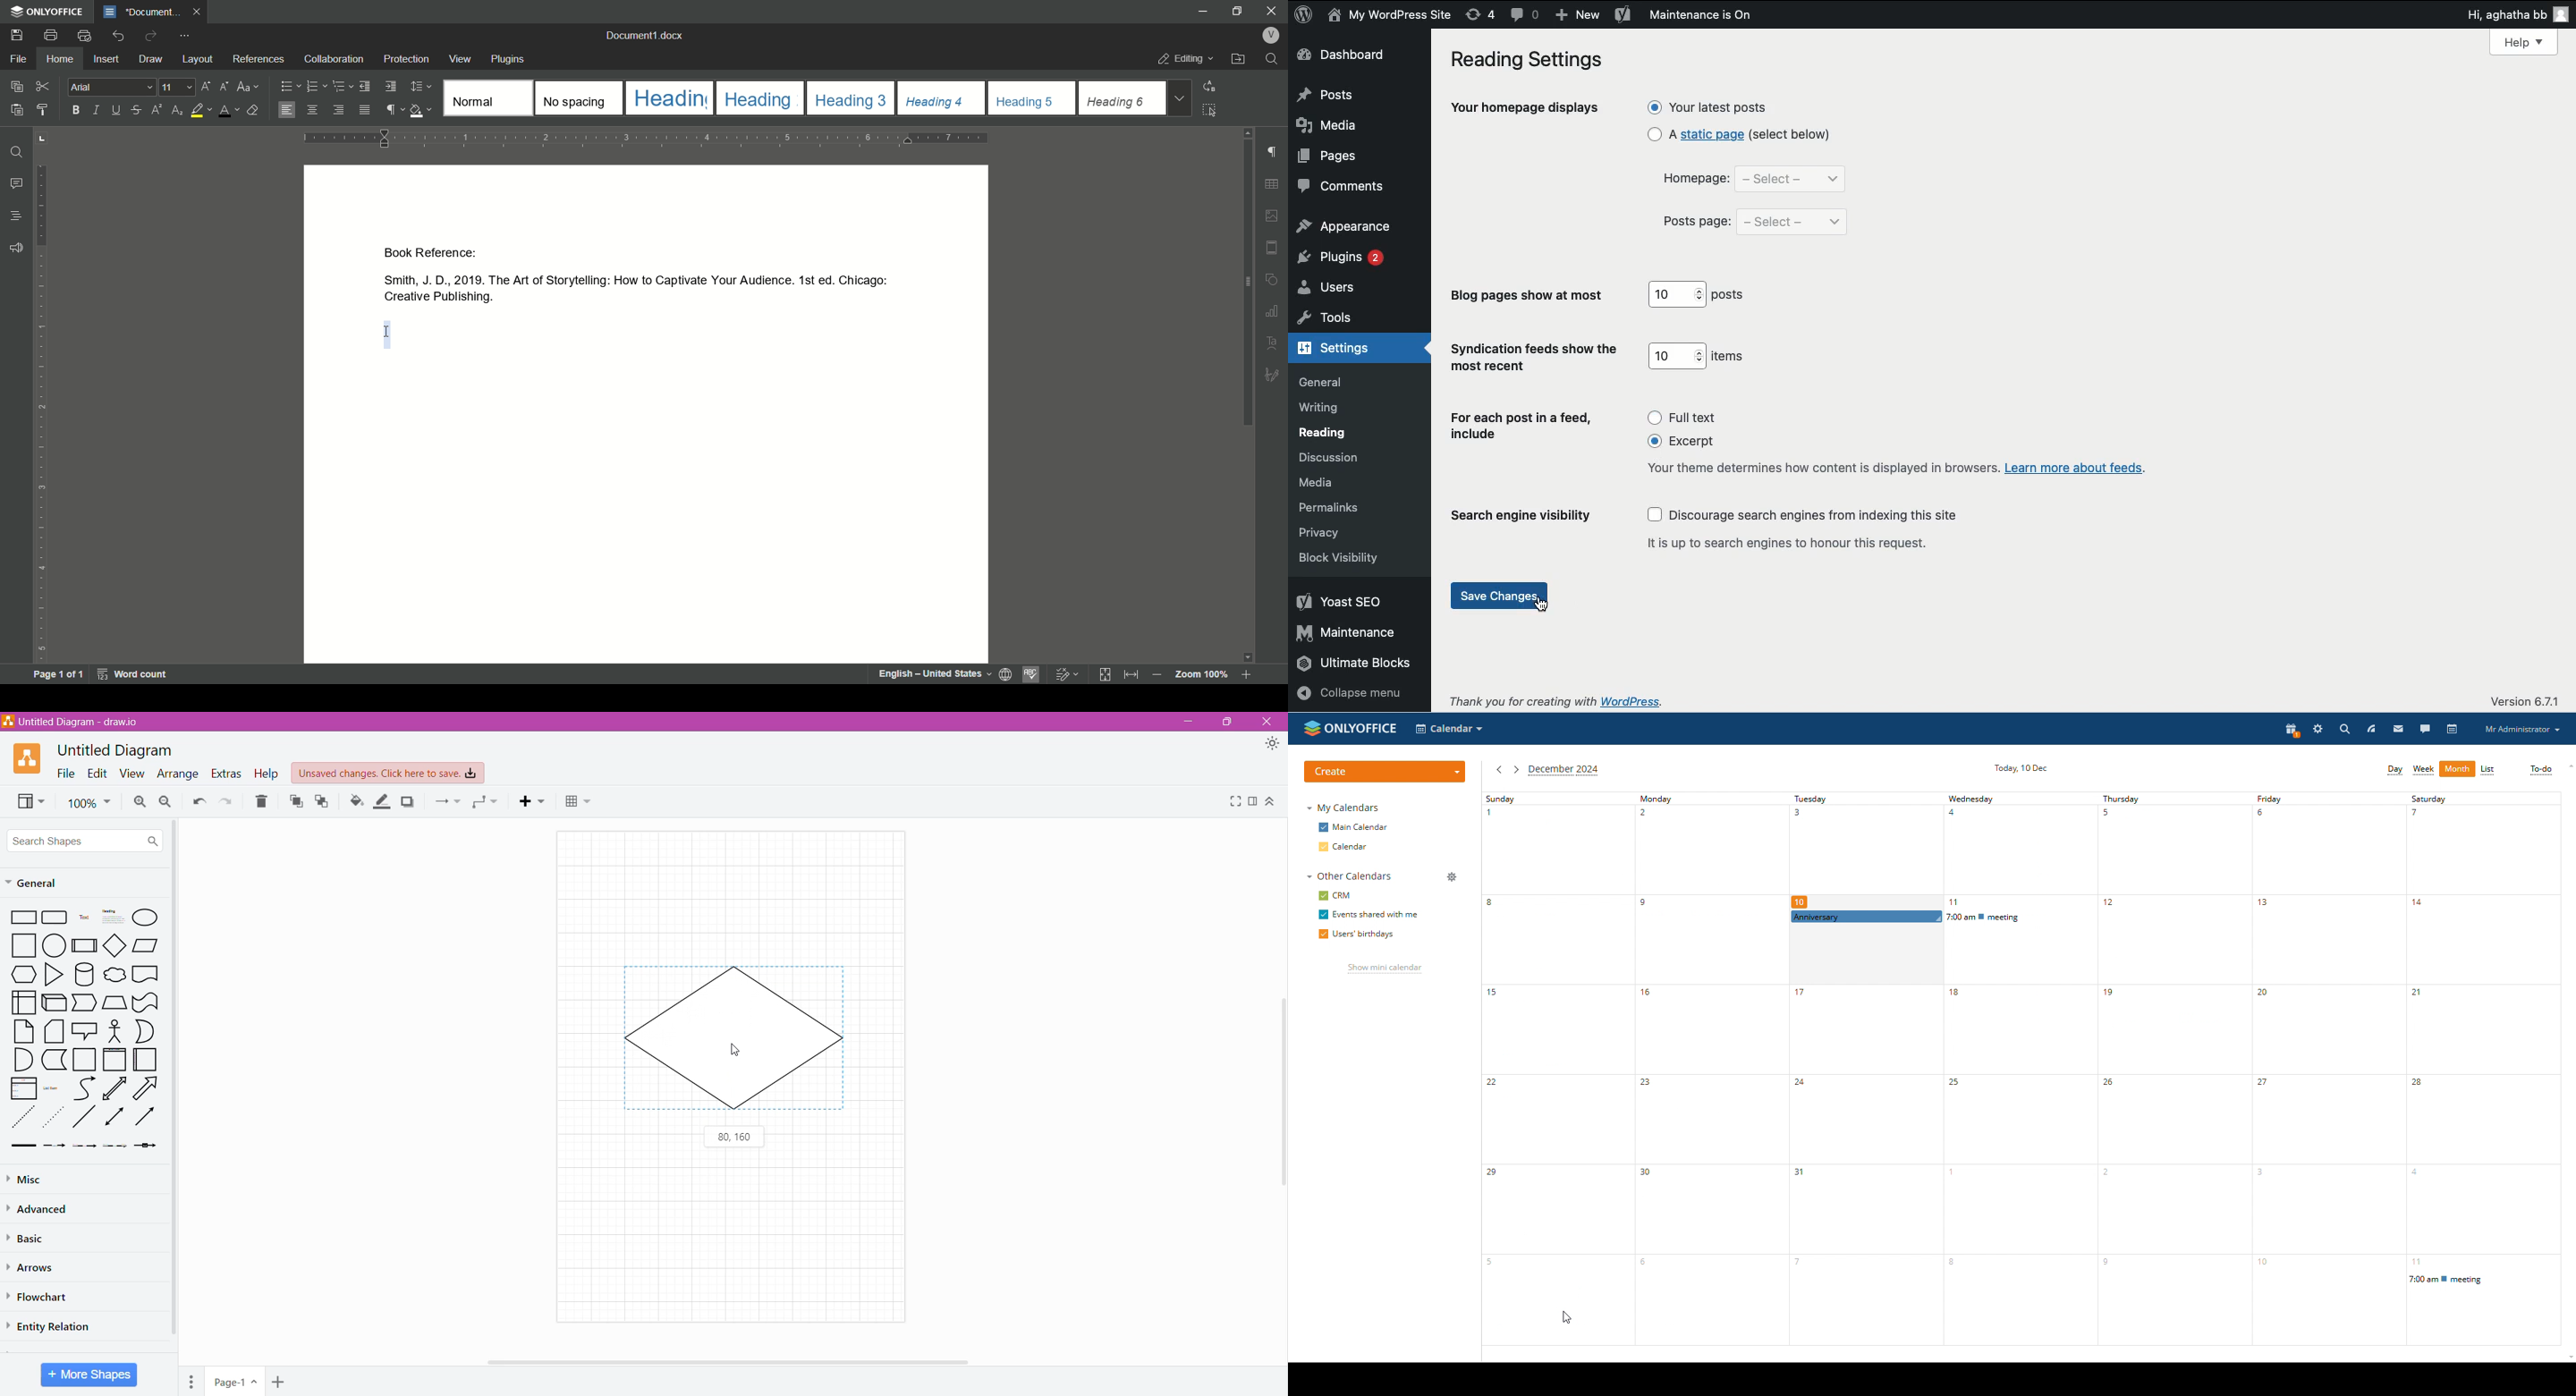  Describe the element at coordinates (259, 58) in the screenshot. I see `references` at that location.